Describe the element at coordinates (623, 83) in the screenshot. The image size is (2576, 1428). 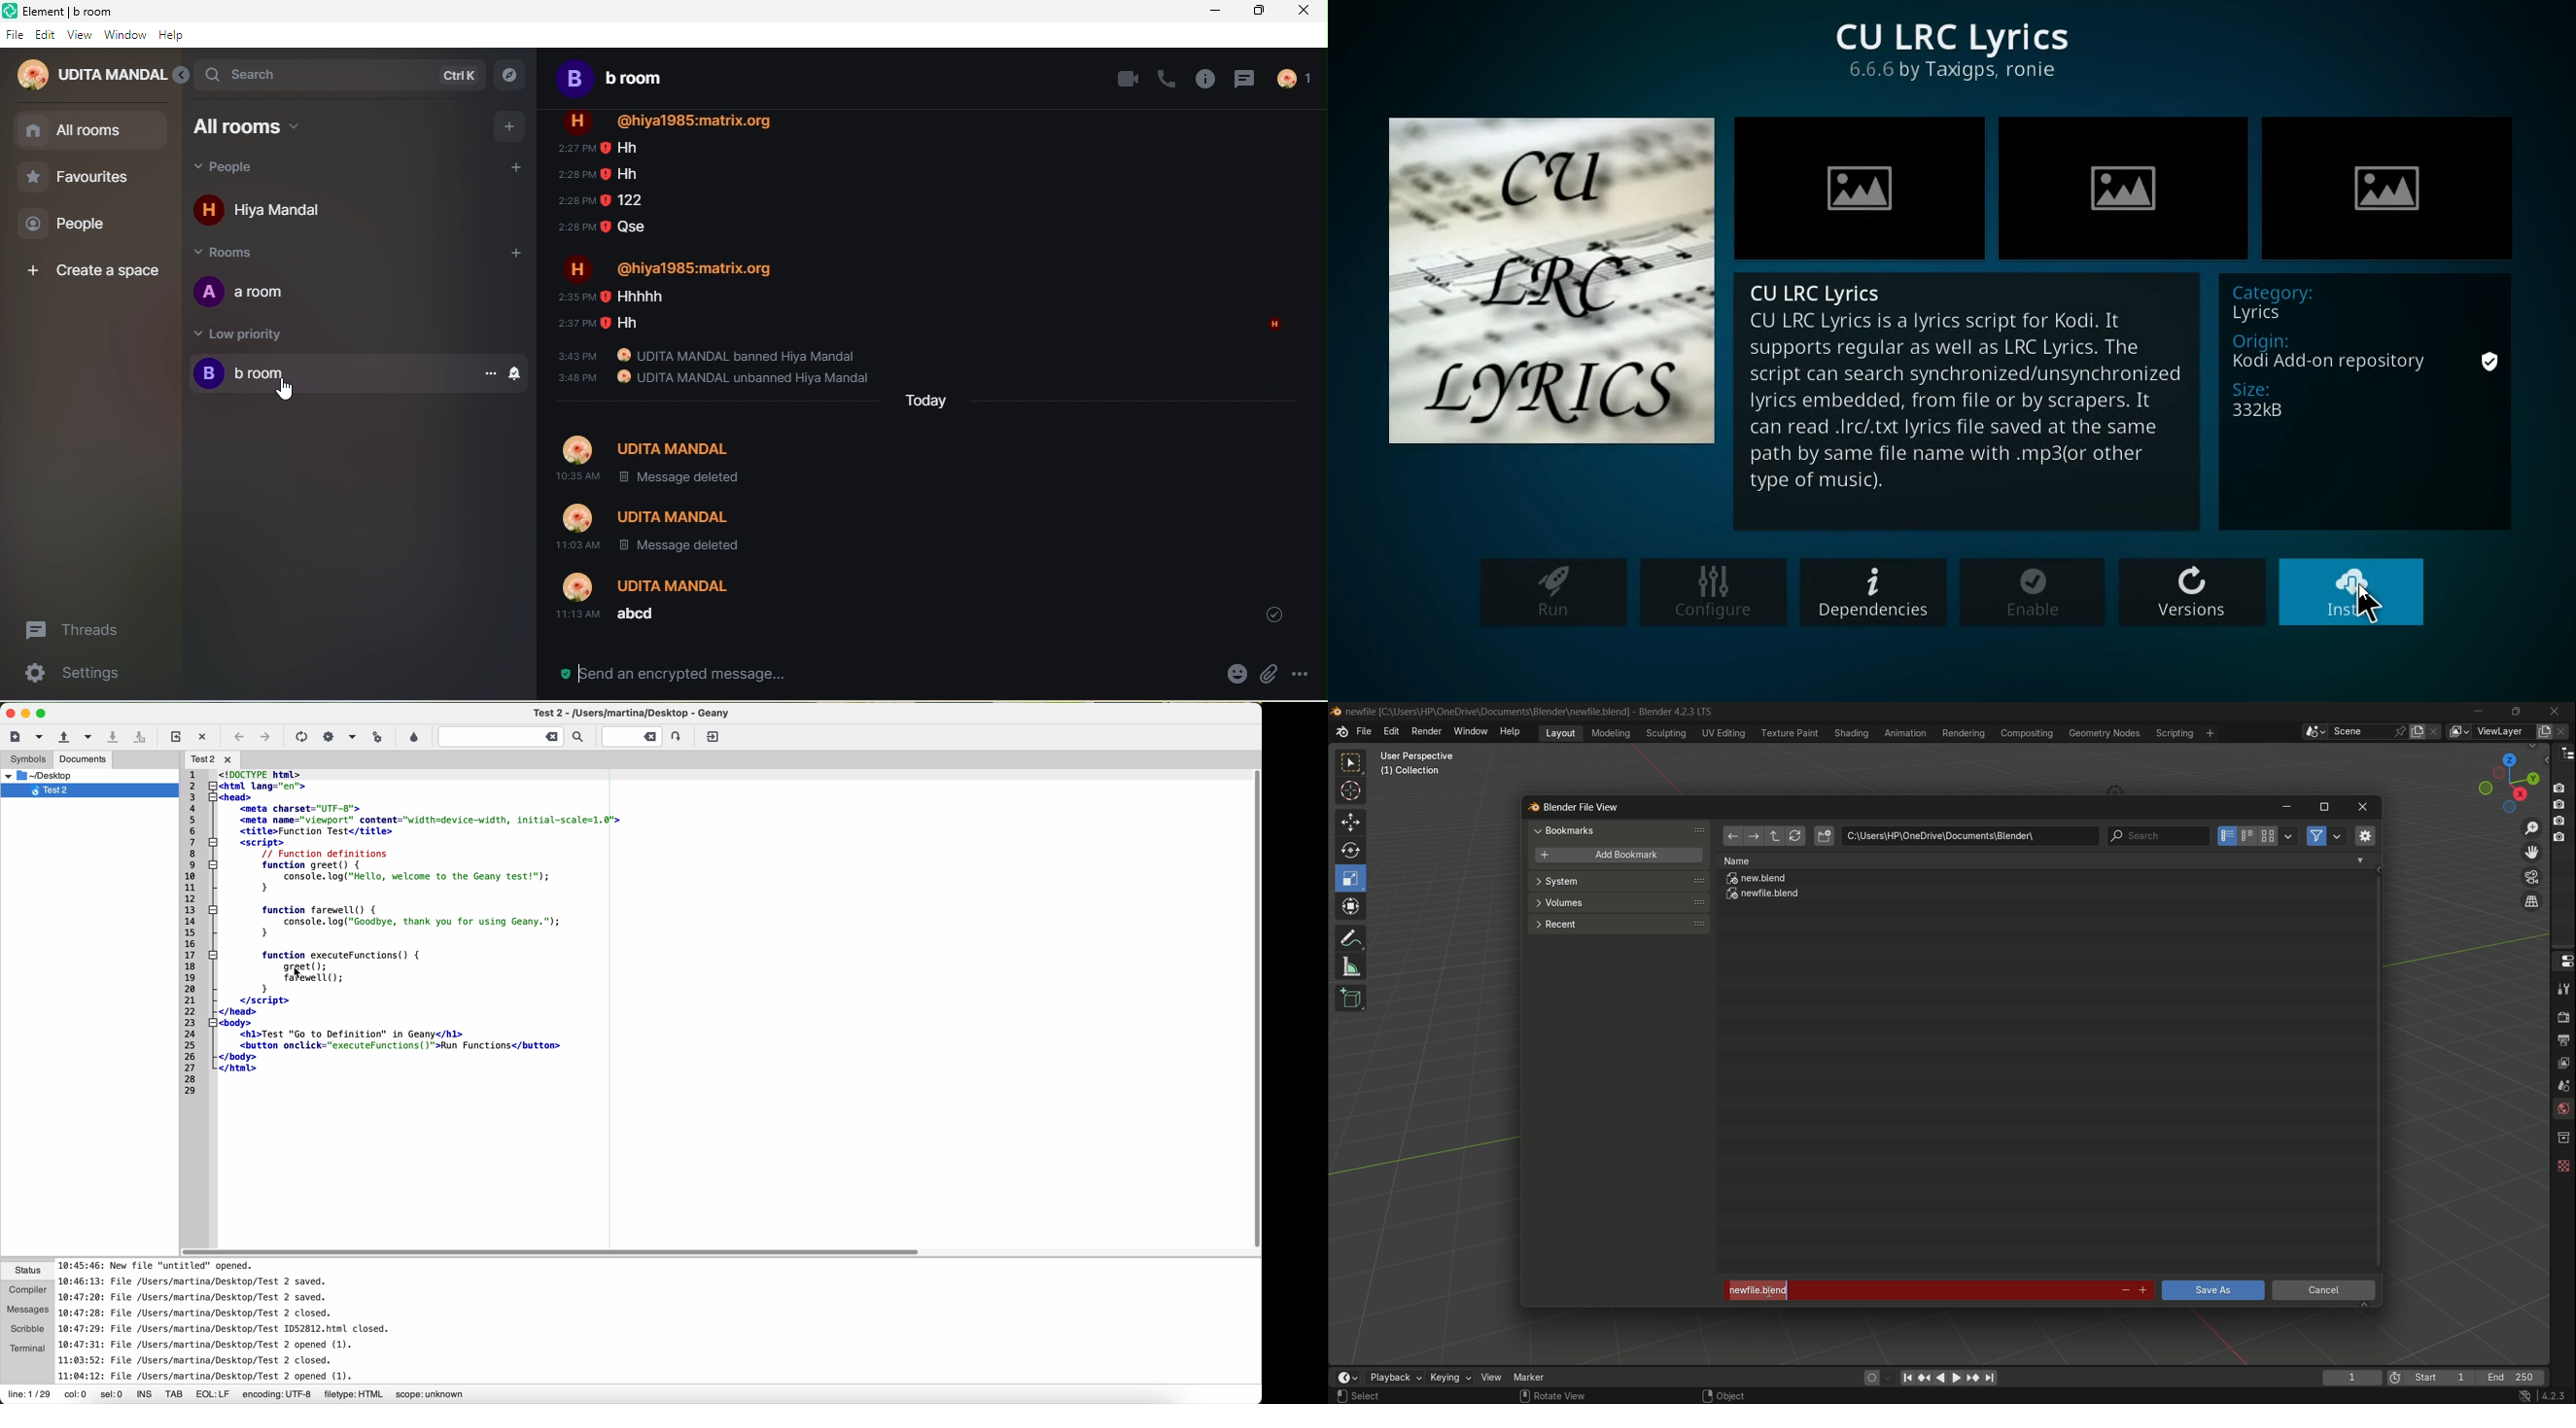
I see `b room` at that location.